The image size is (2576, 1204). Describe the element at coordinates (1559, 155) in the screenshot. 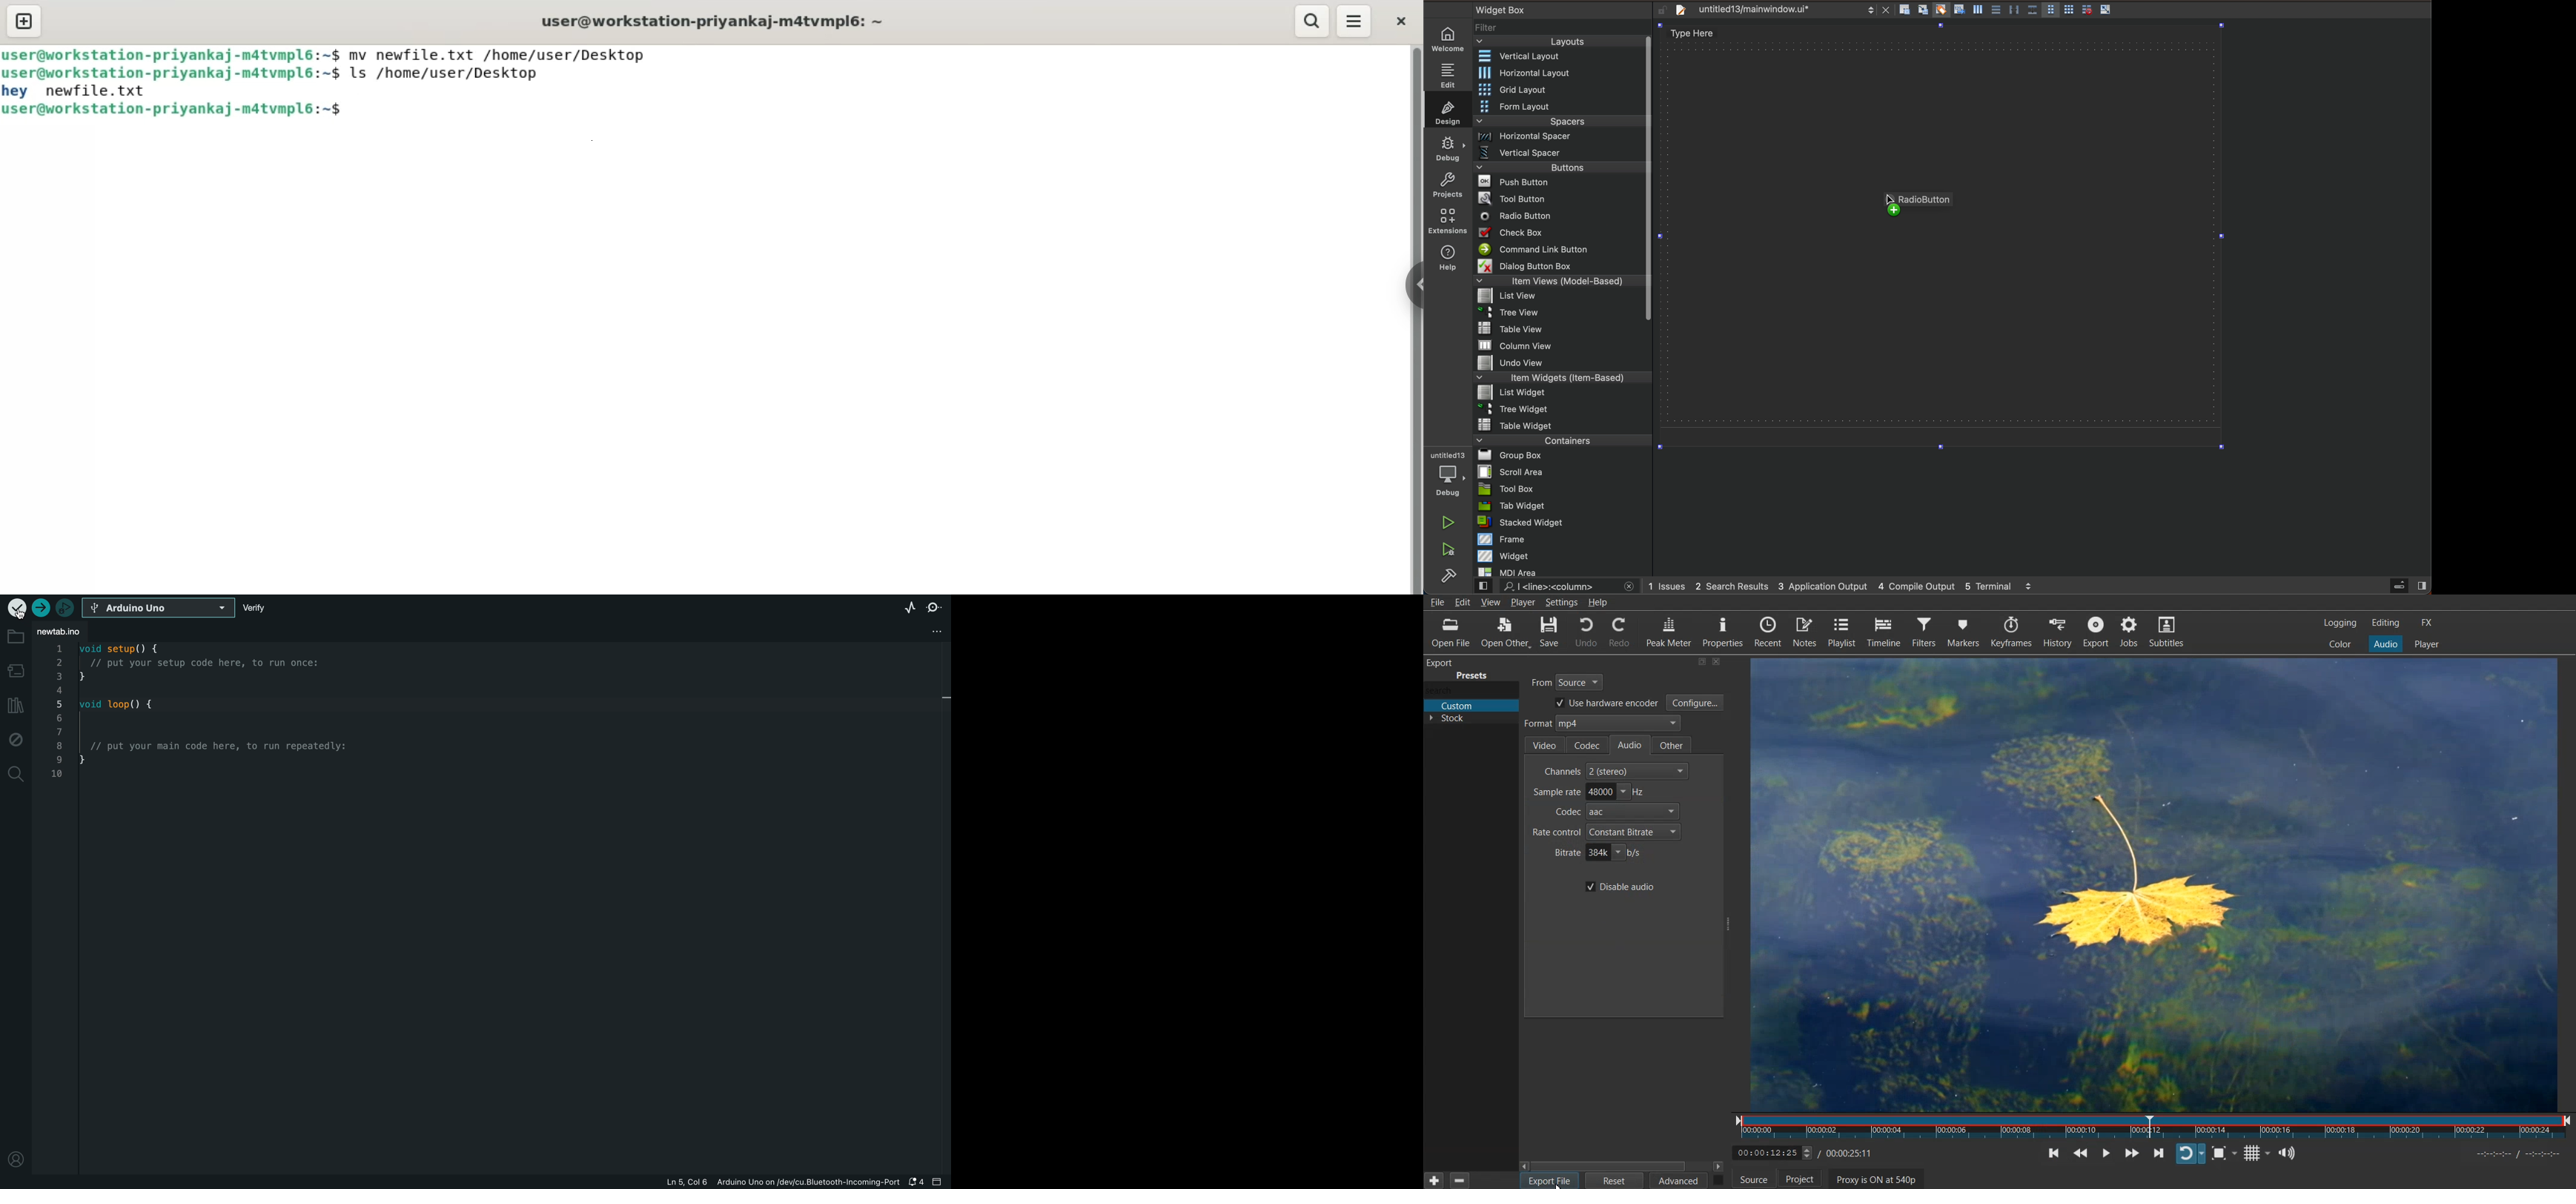

I see `vertical spacer` at that location.